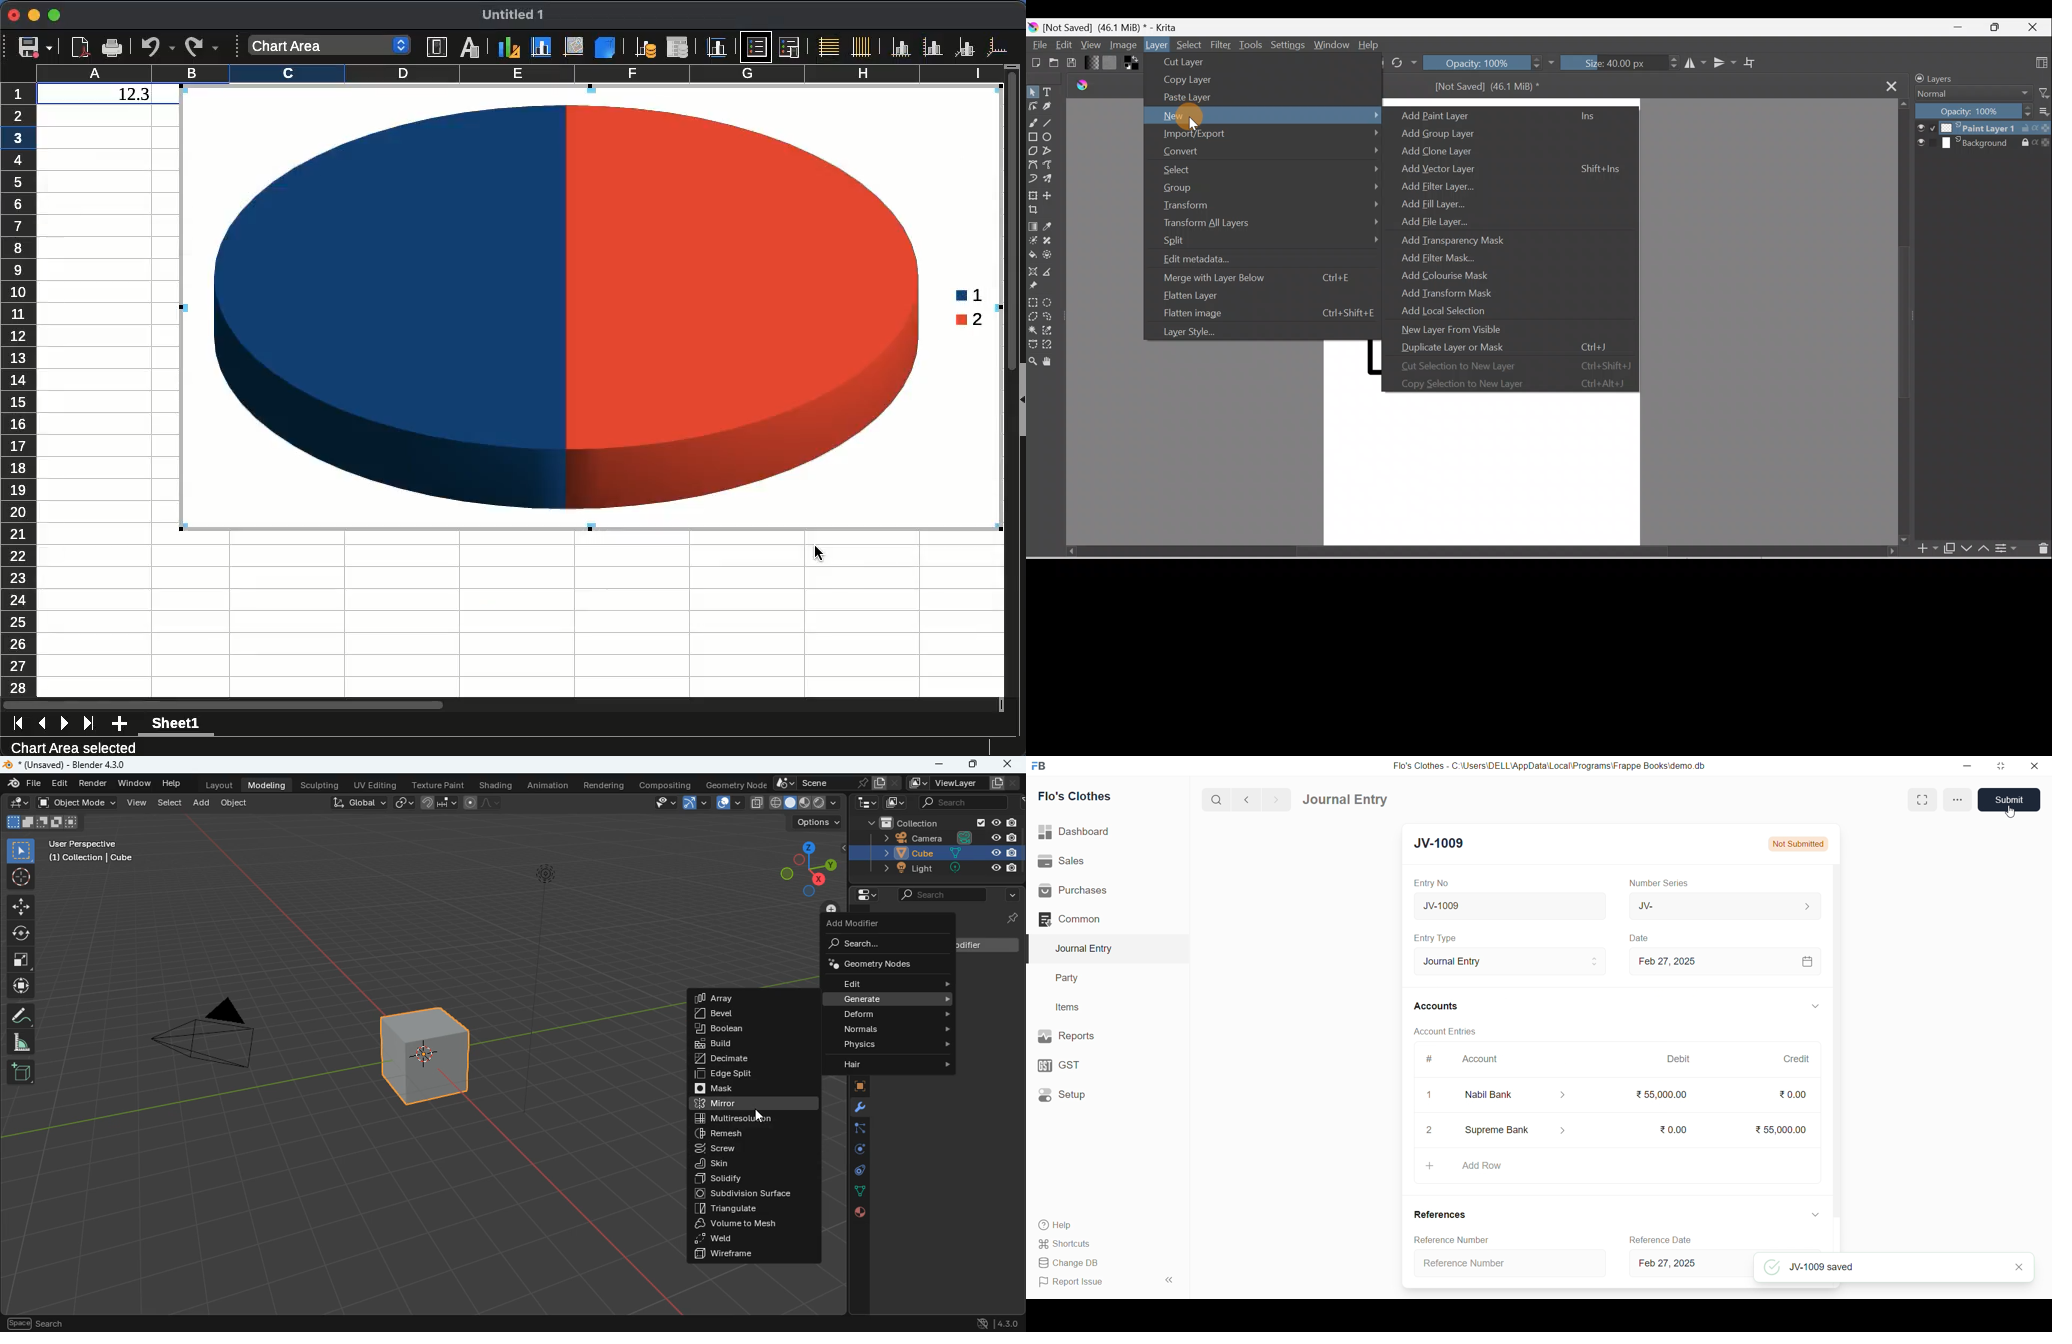 This screenshot has width=2072, height=1344. What do you see at coordinates (1222, 44) in the screenshot?
I see `Filter` at bounding box center [1222, 44].